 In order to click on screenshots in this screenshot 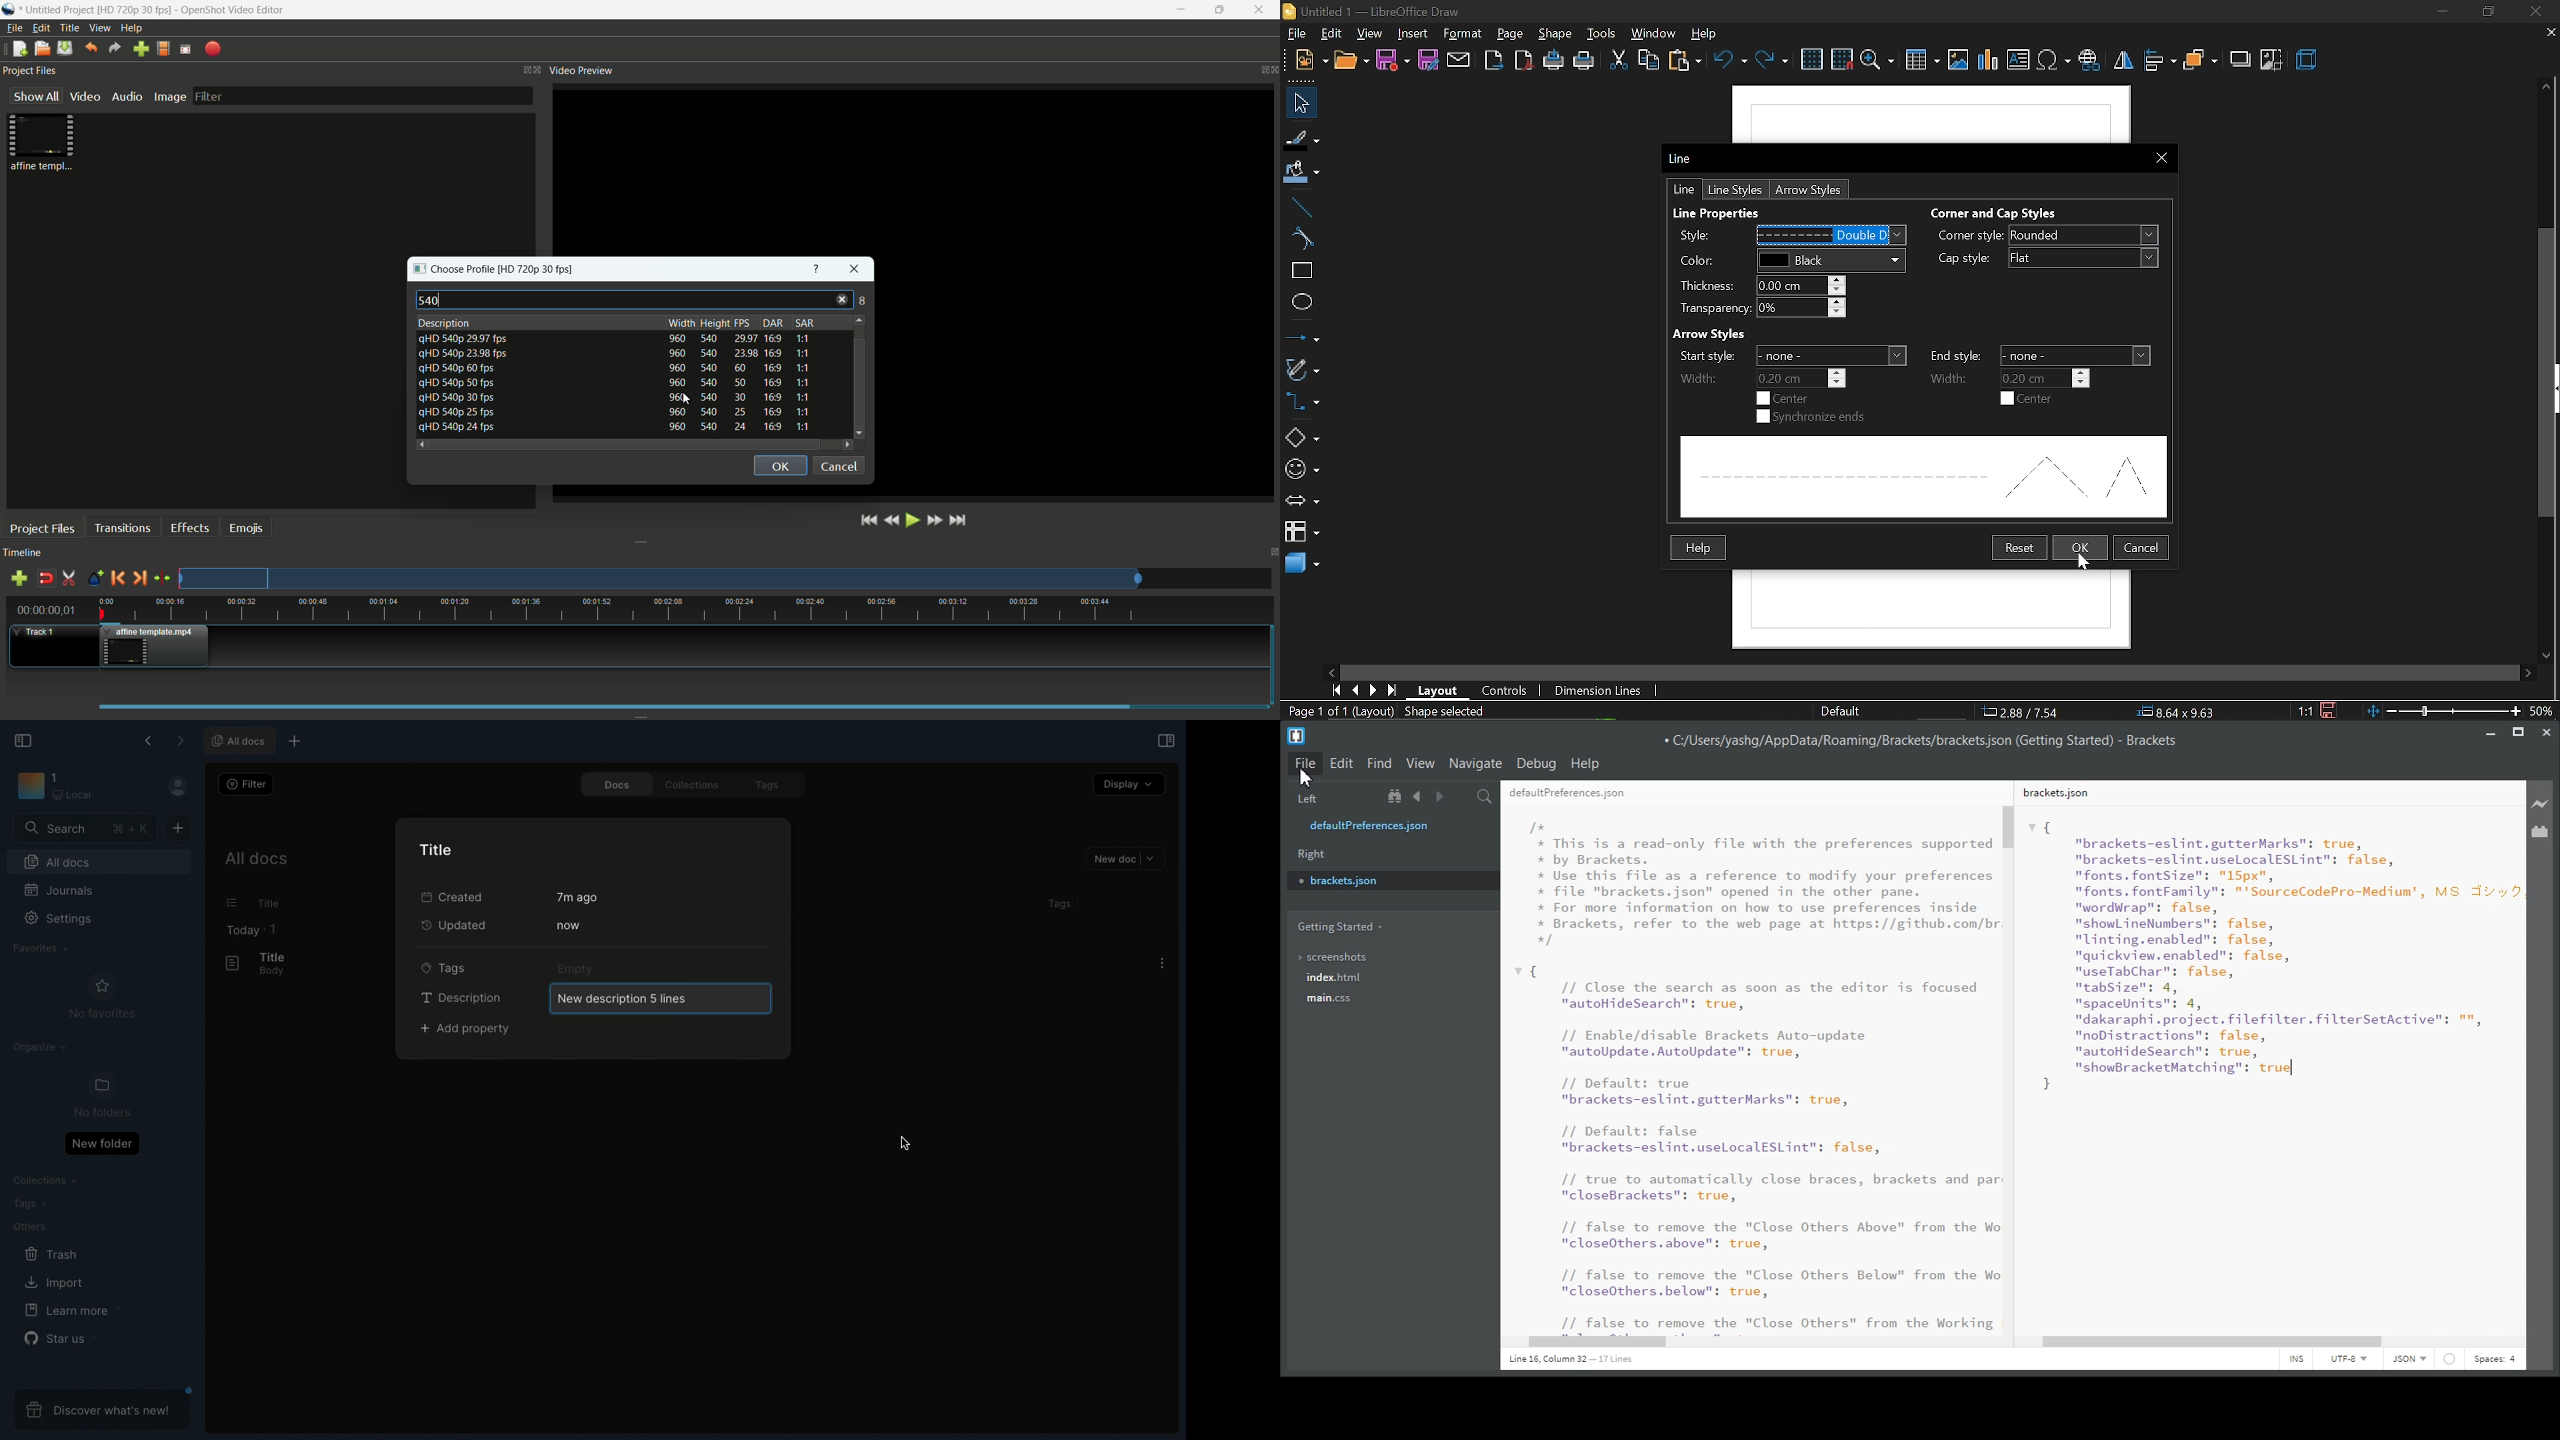, I will do `click(1333, 954)`.